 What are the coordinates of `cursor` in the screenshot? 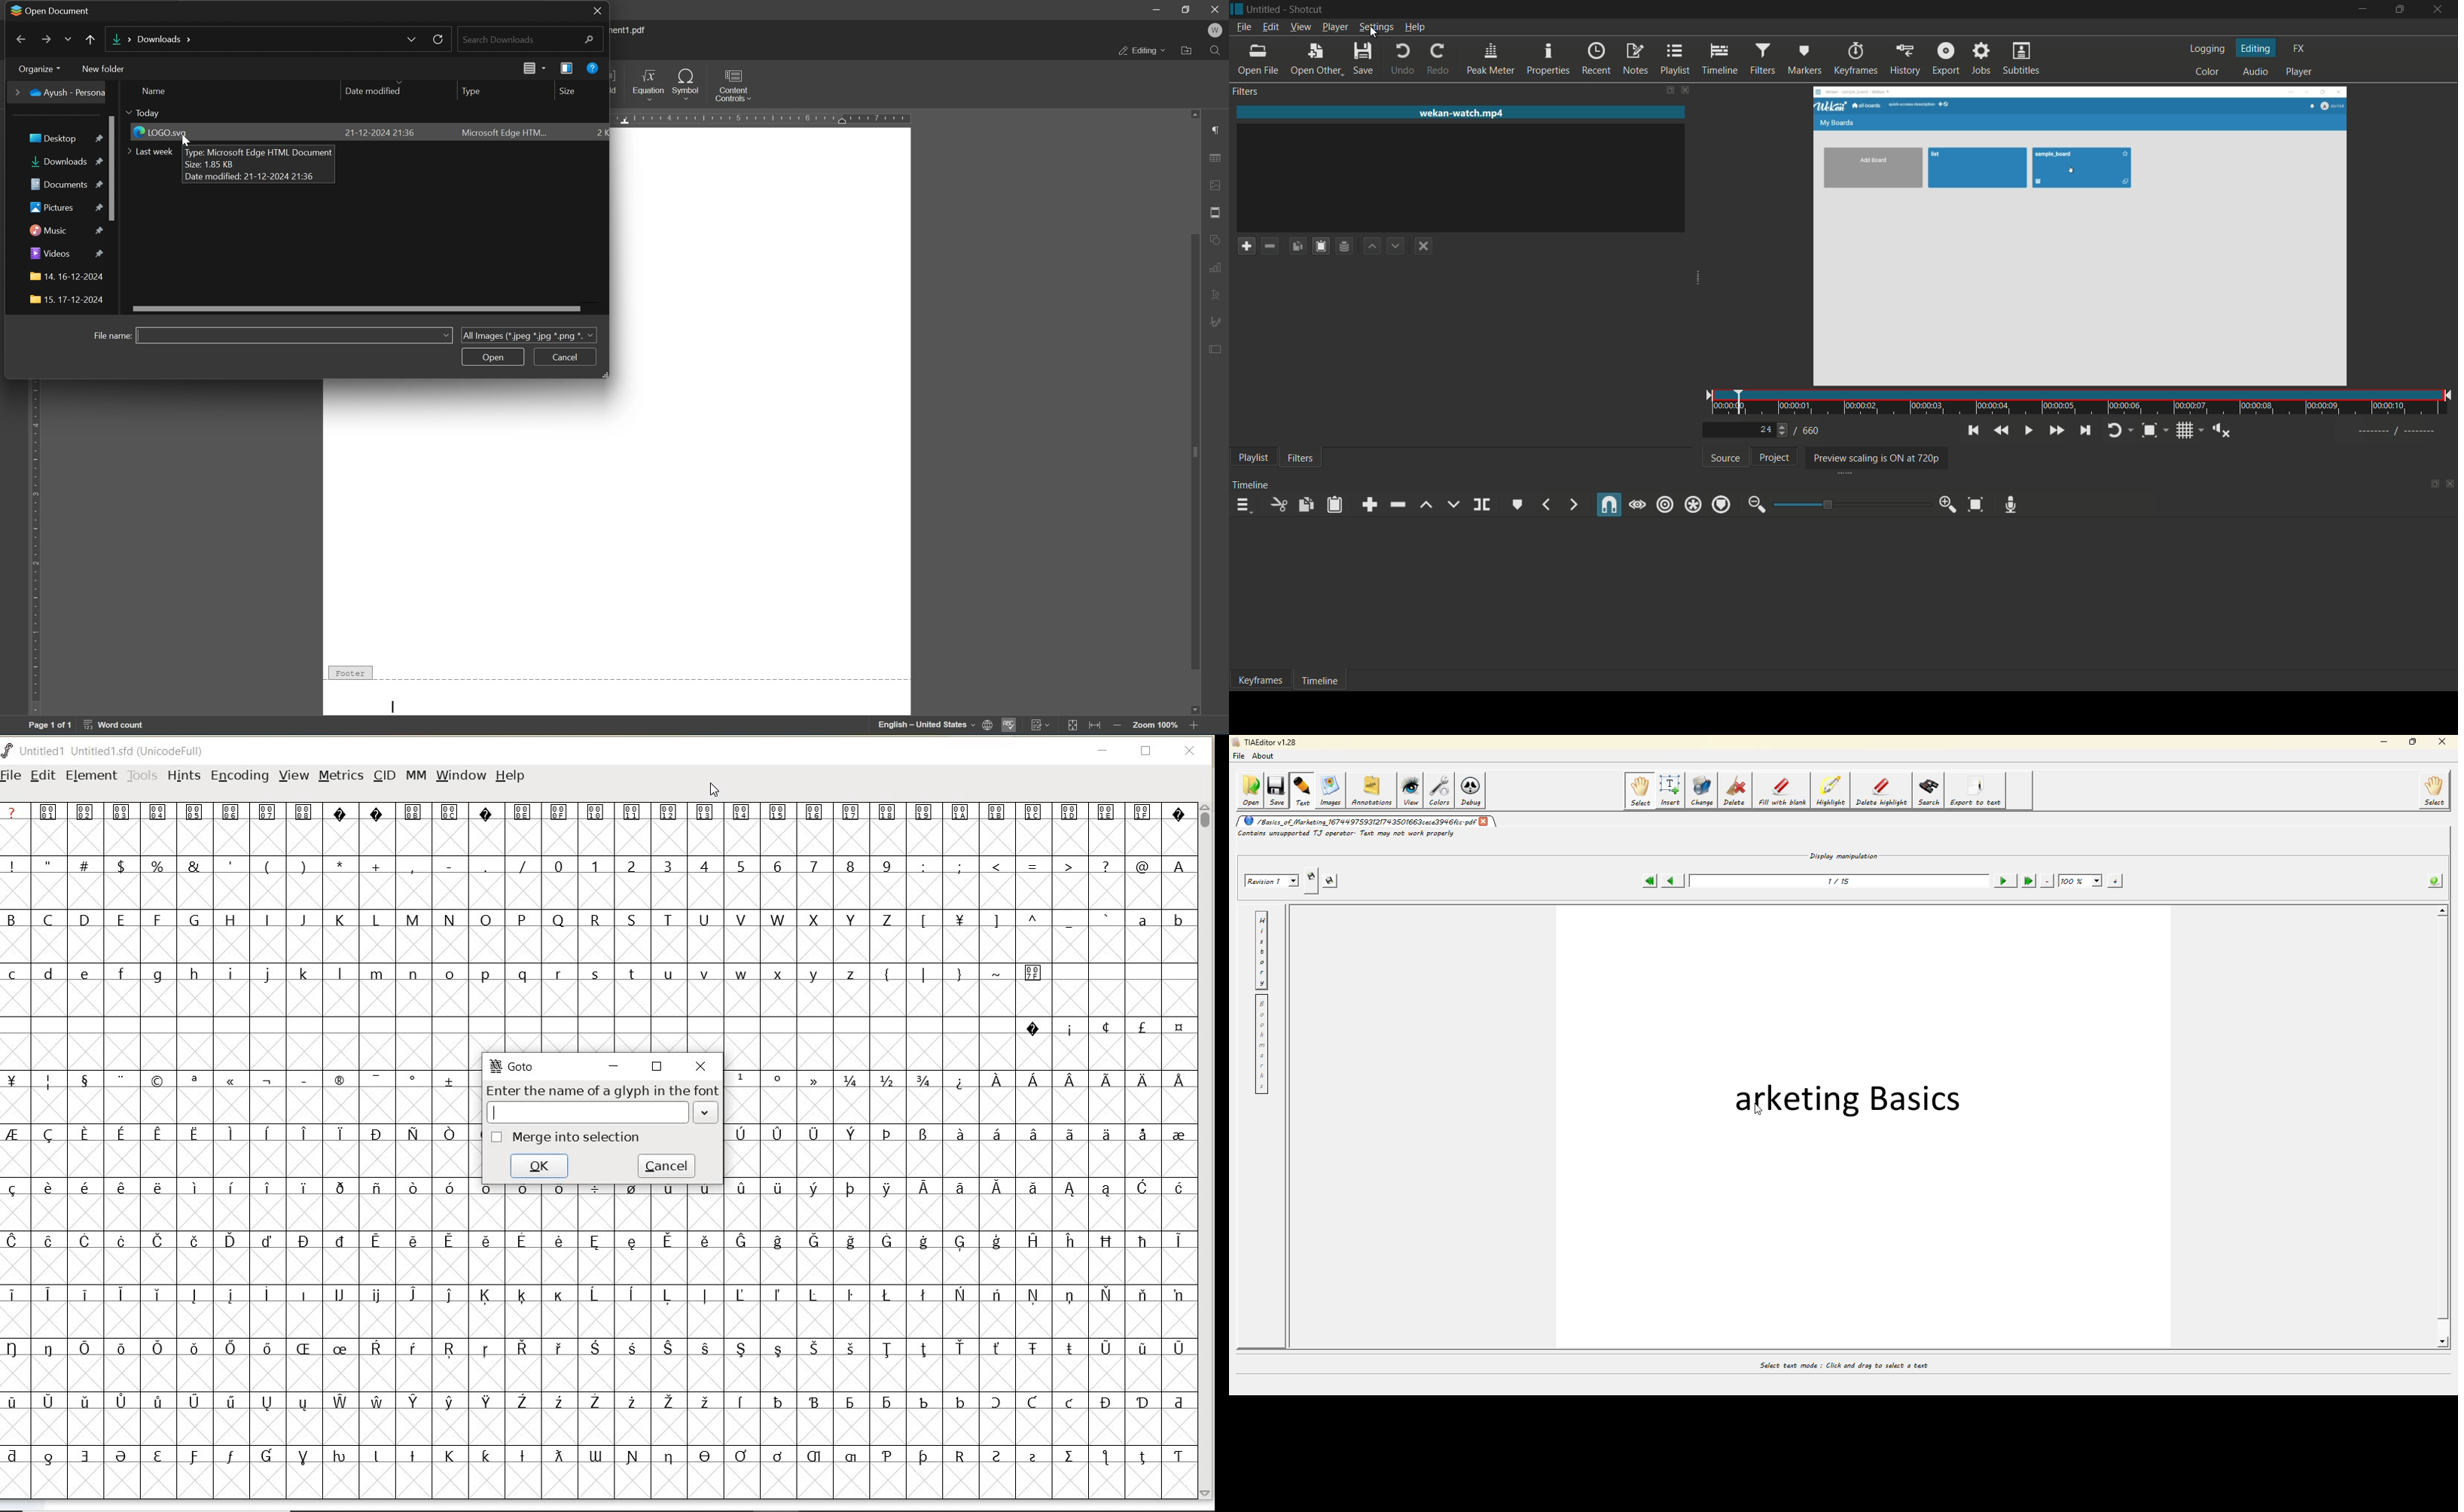 It's located at (1374, 36).